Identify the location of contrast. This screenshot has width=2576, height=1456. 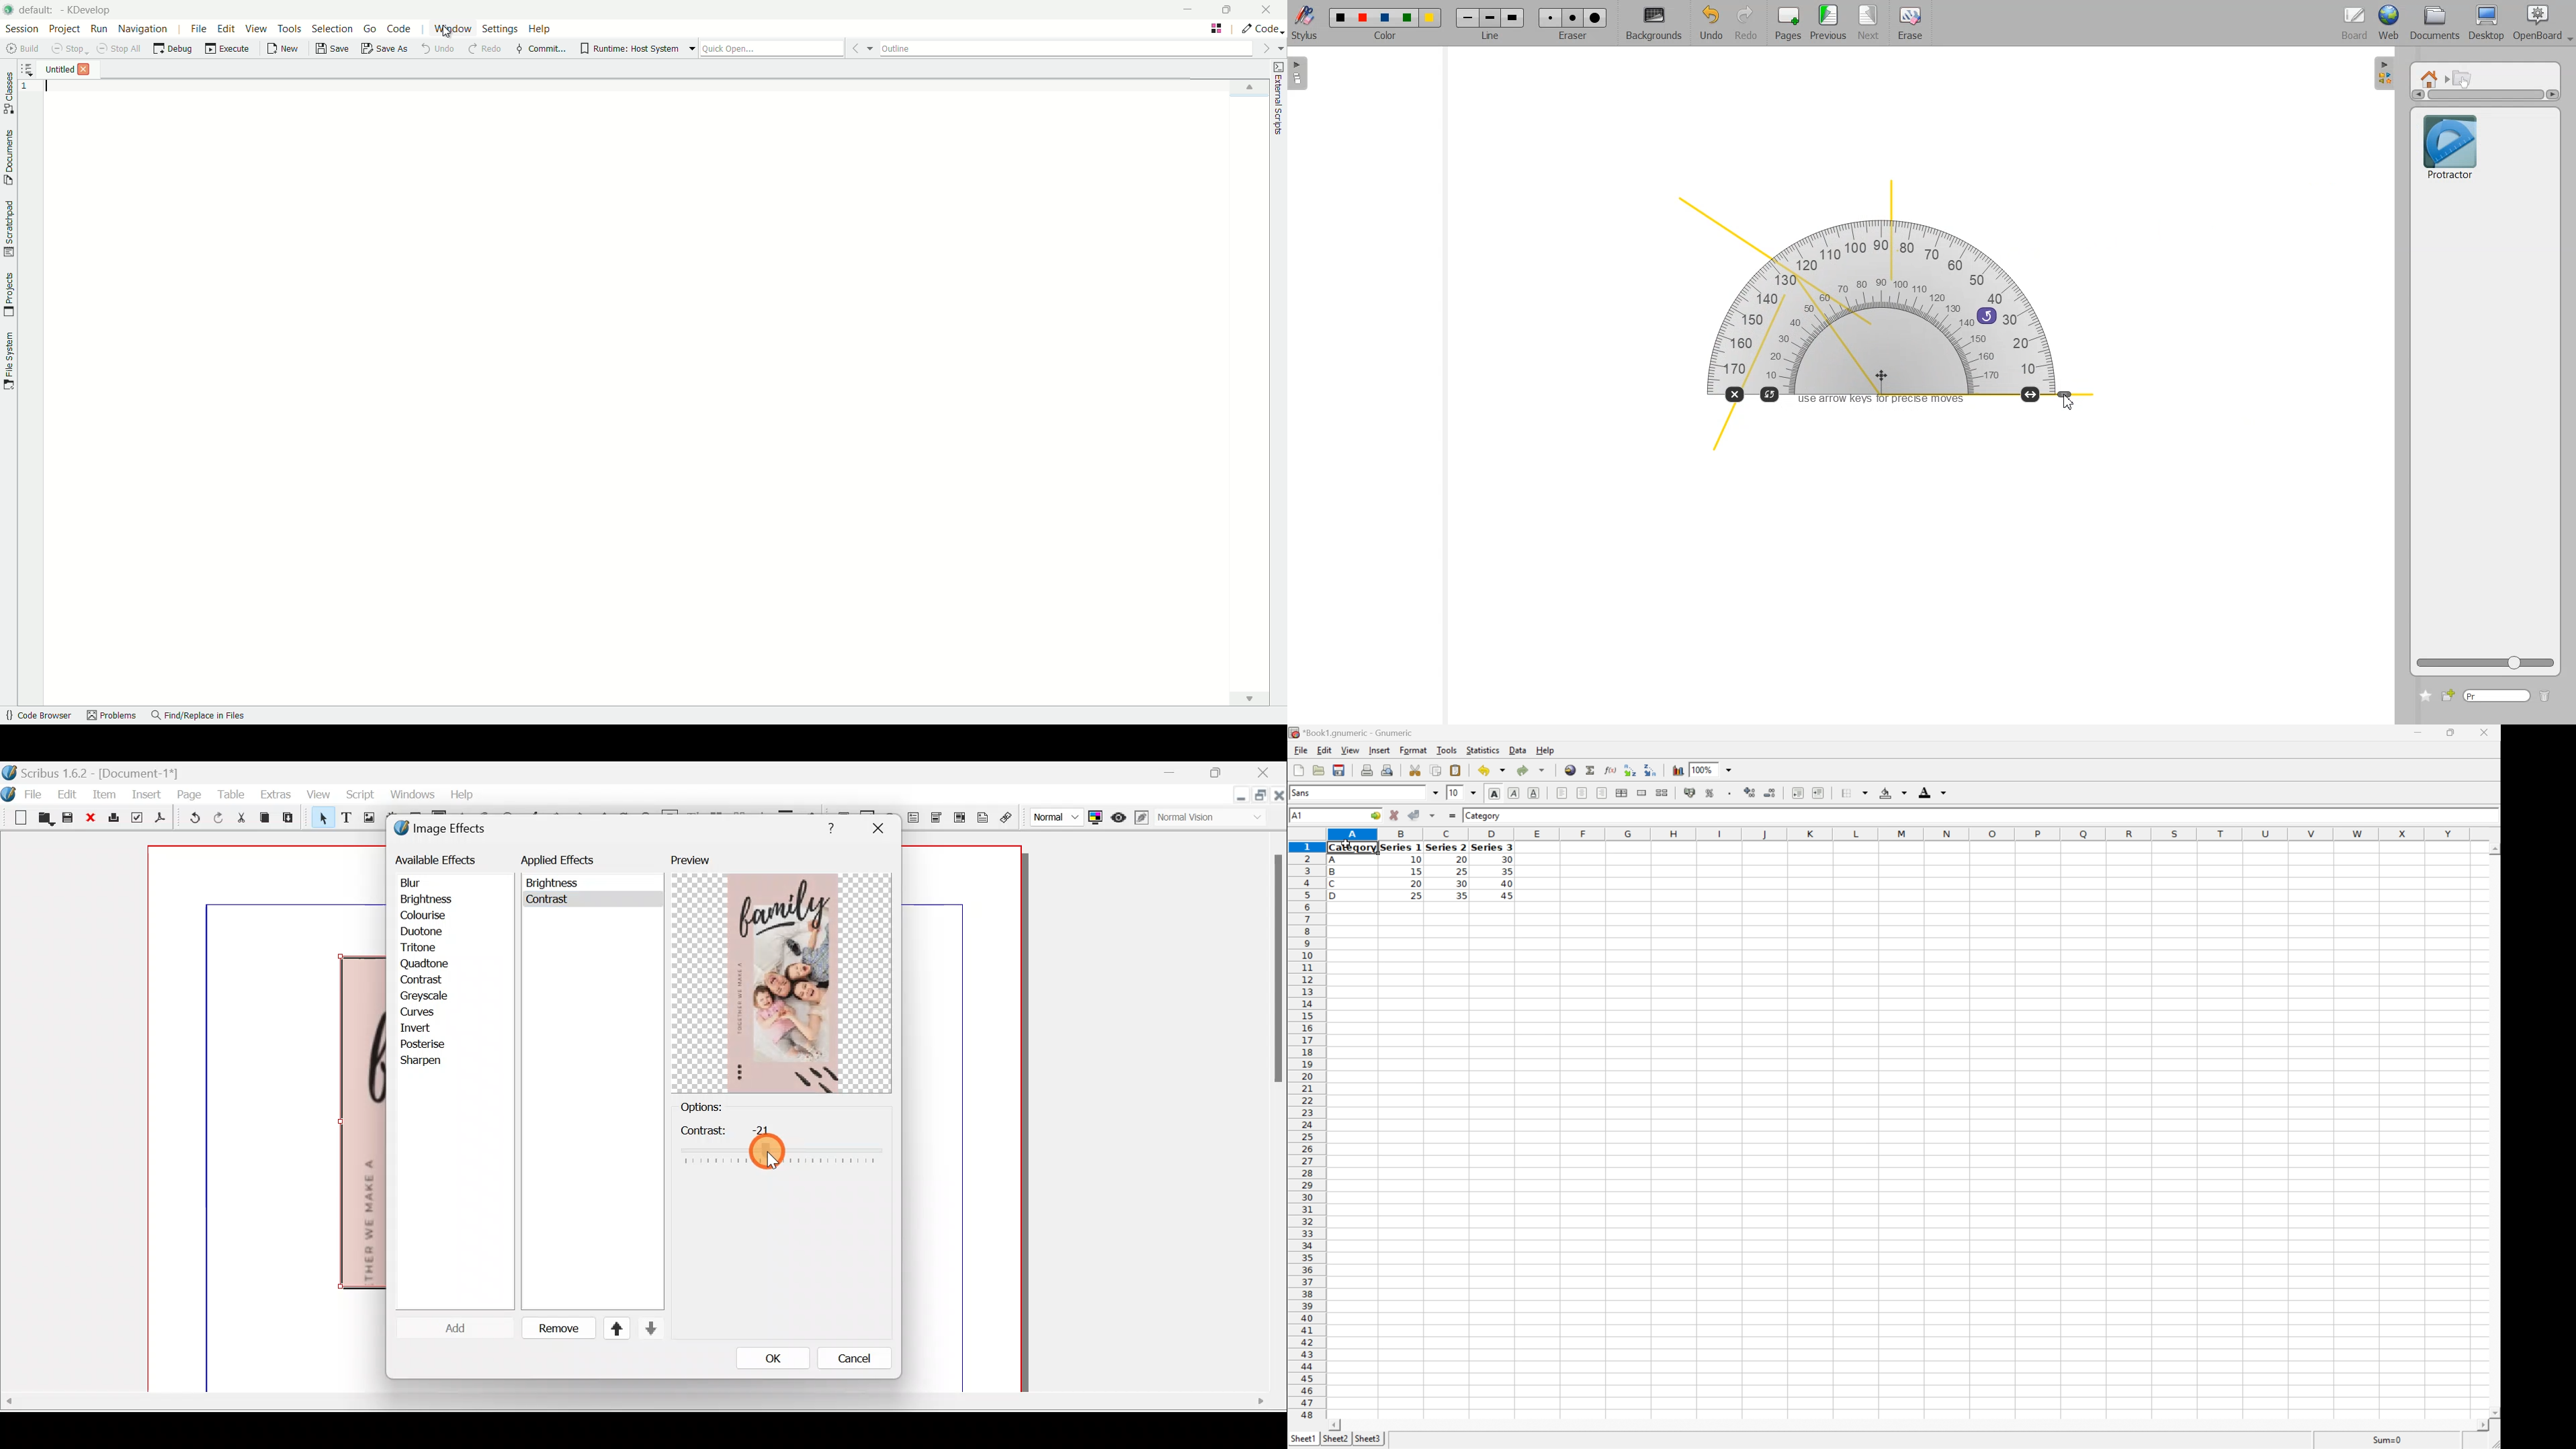
(781, 1144).